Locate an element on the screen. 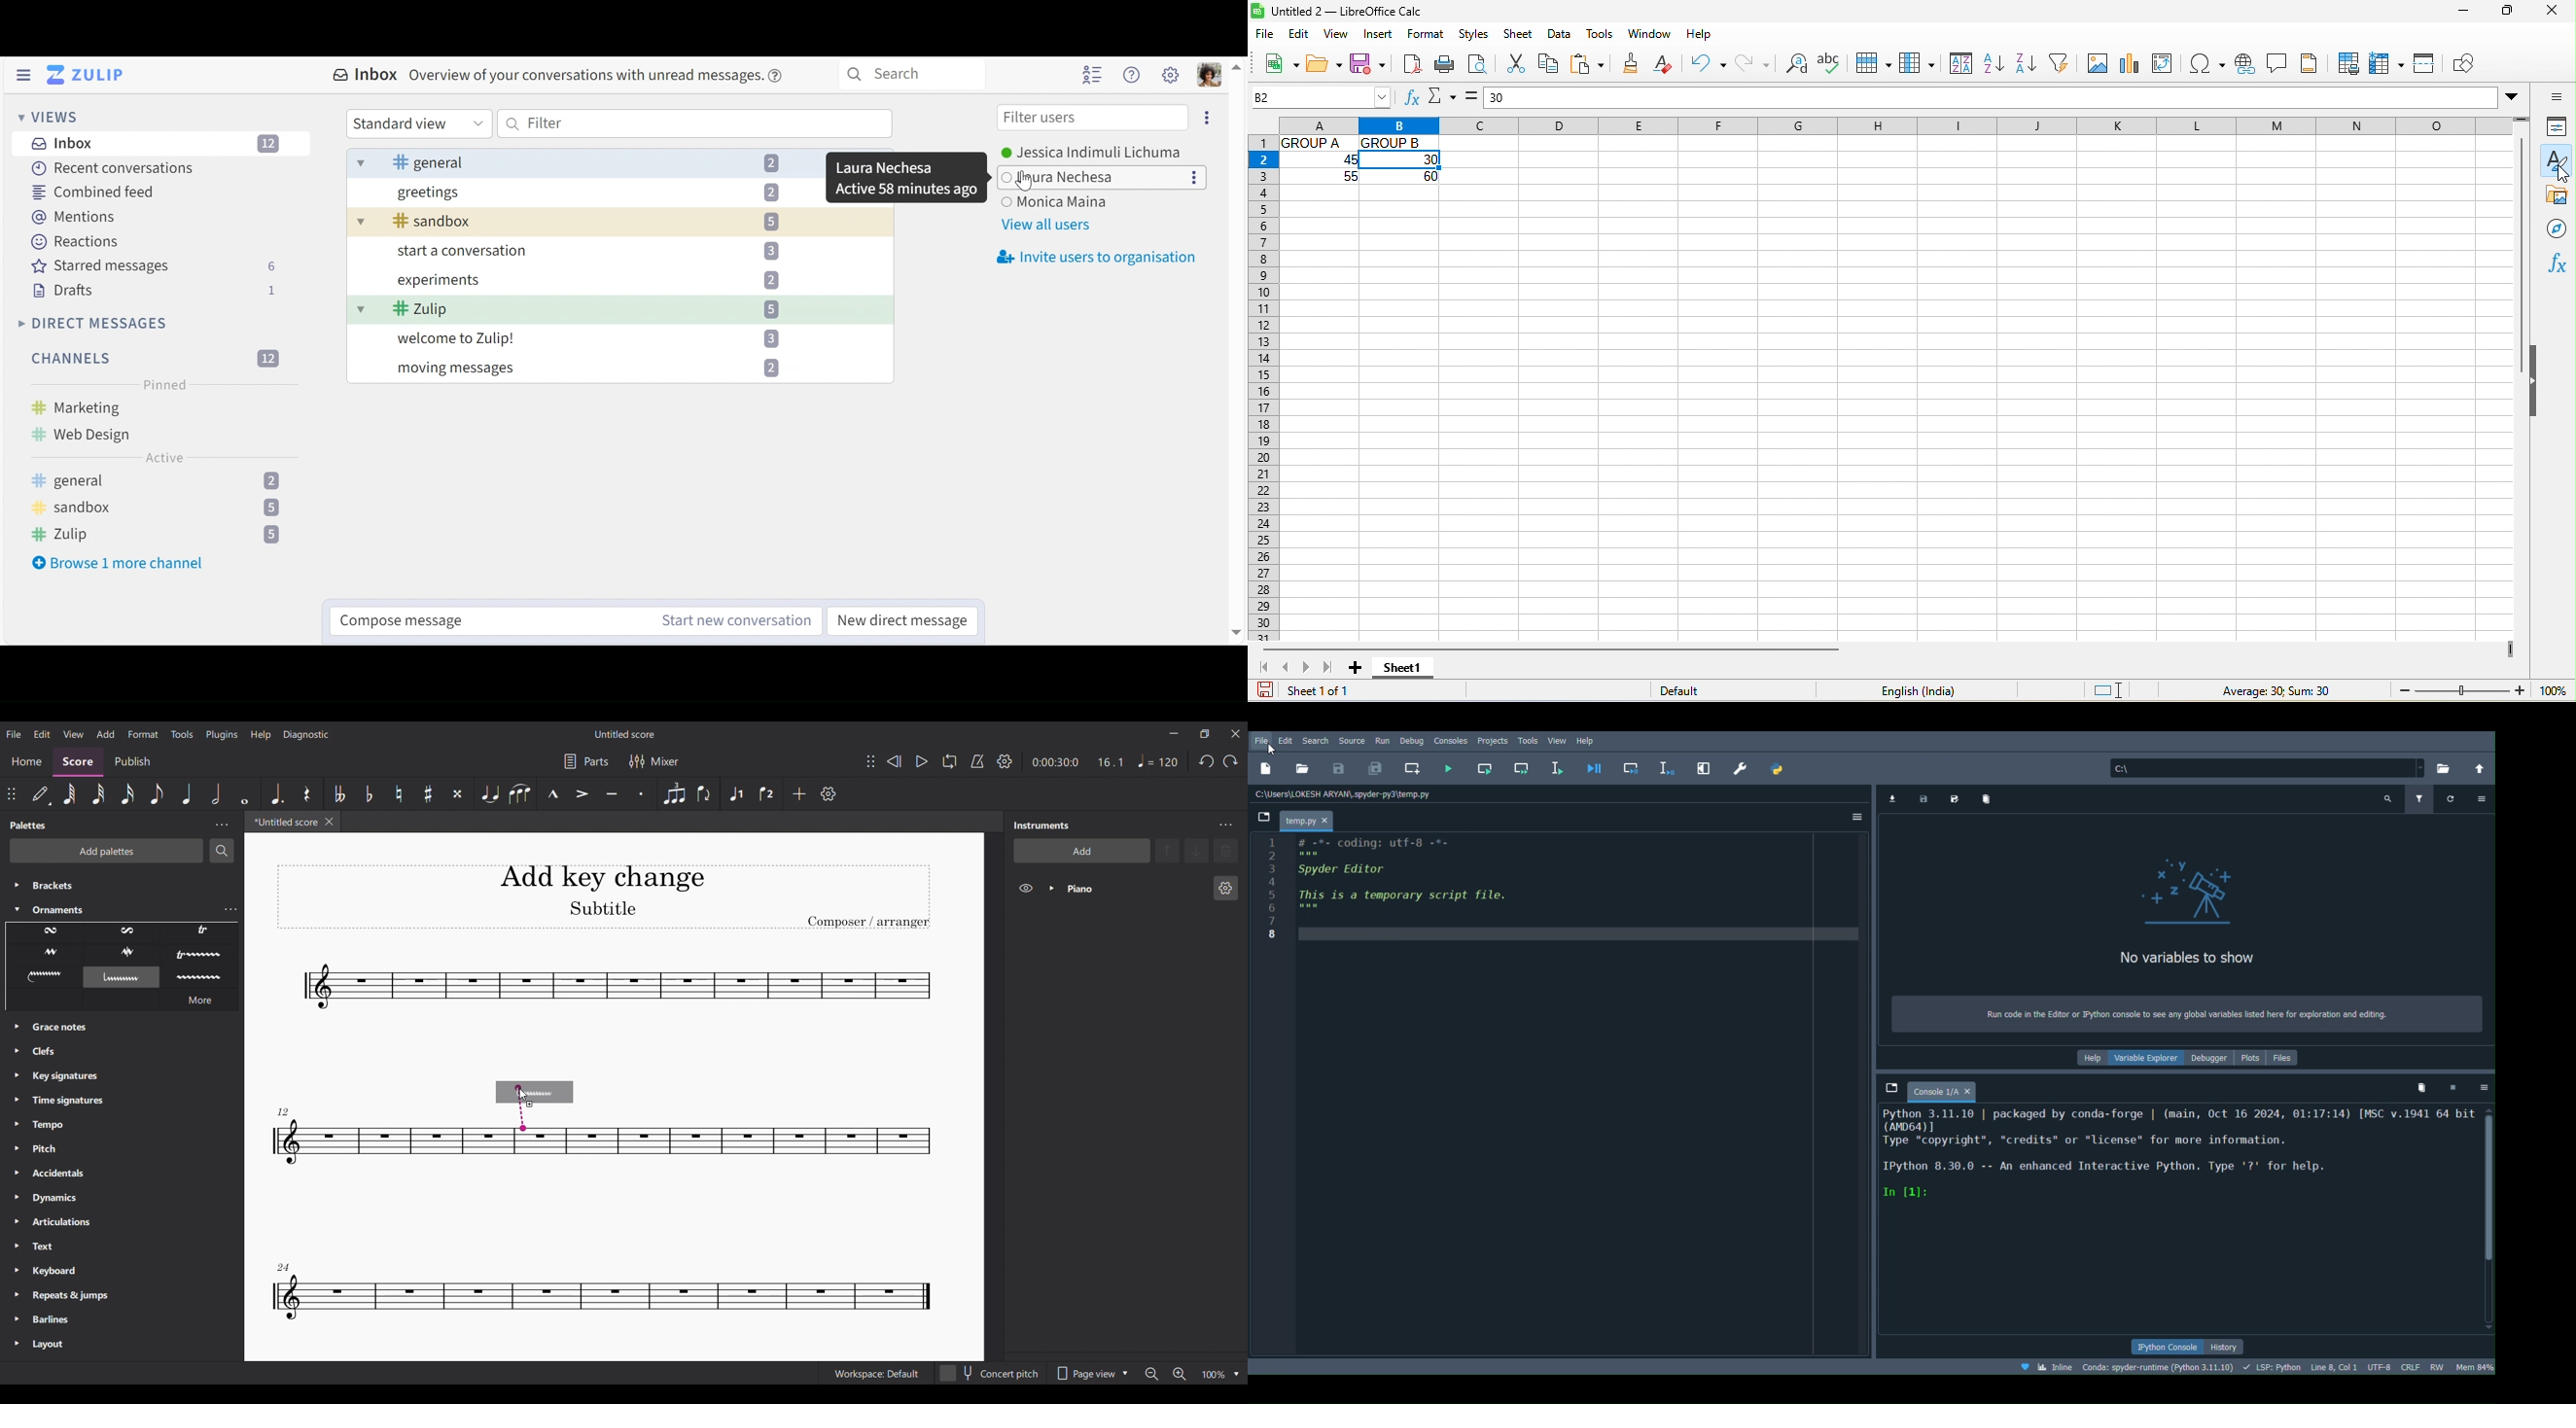 Image resolution: width=2576 pixels, height=1428 pixels. Piano settings is located at coordinates (1227, 888).